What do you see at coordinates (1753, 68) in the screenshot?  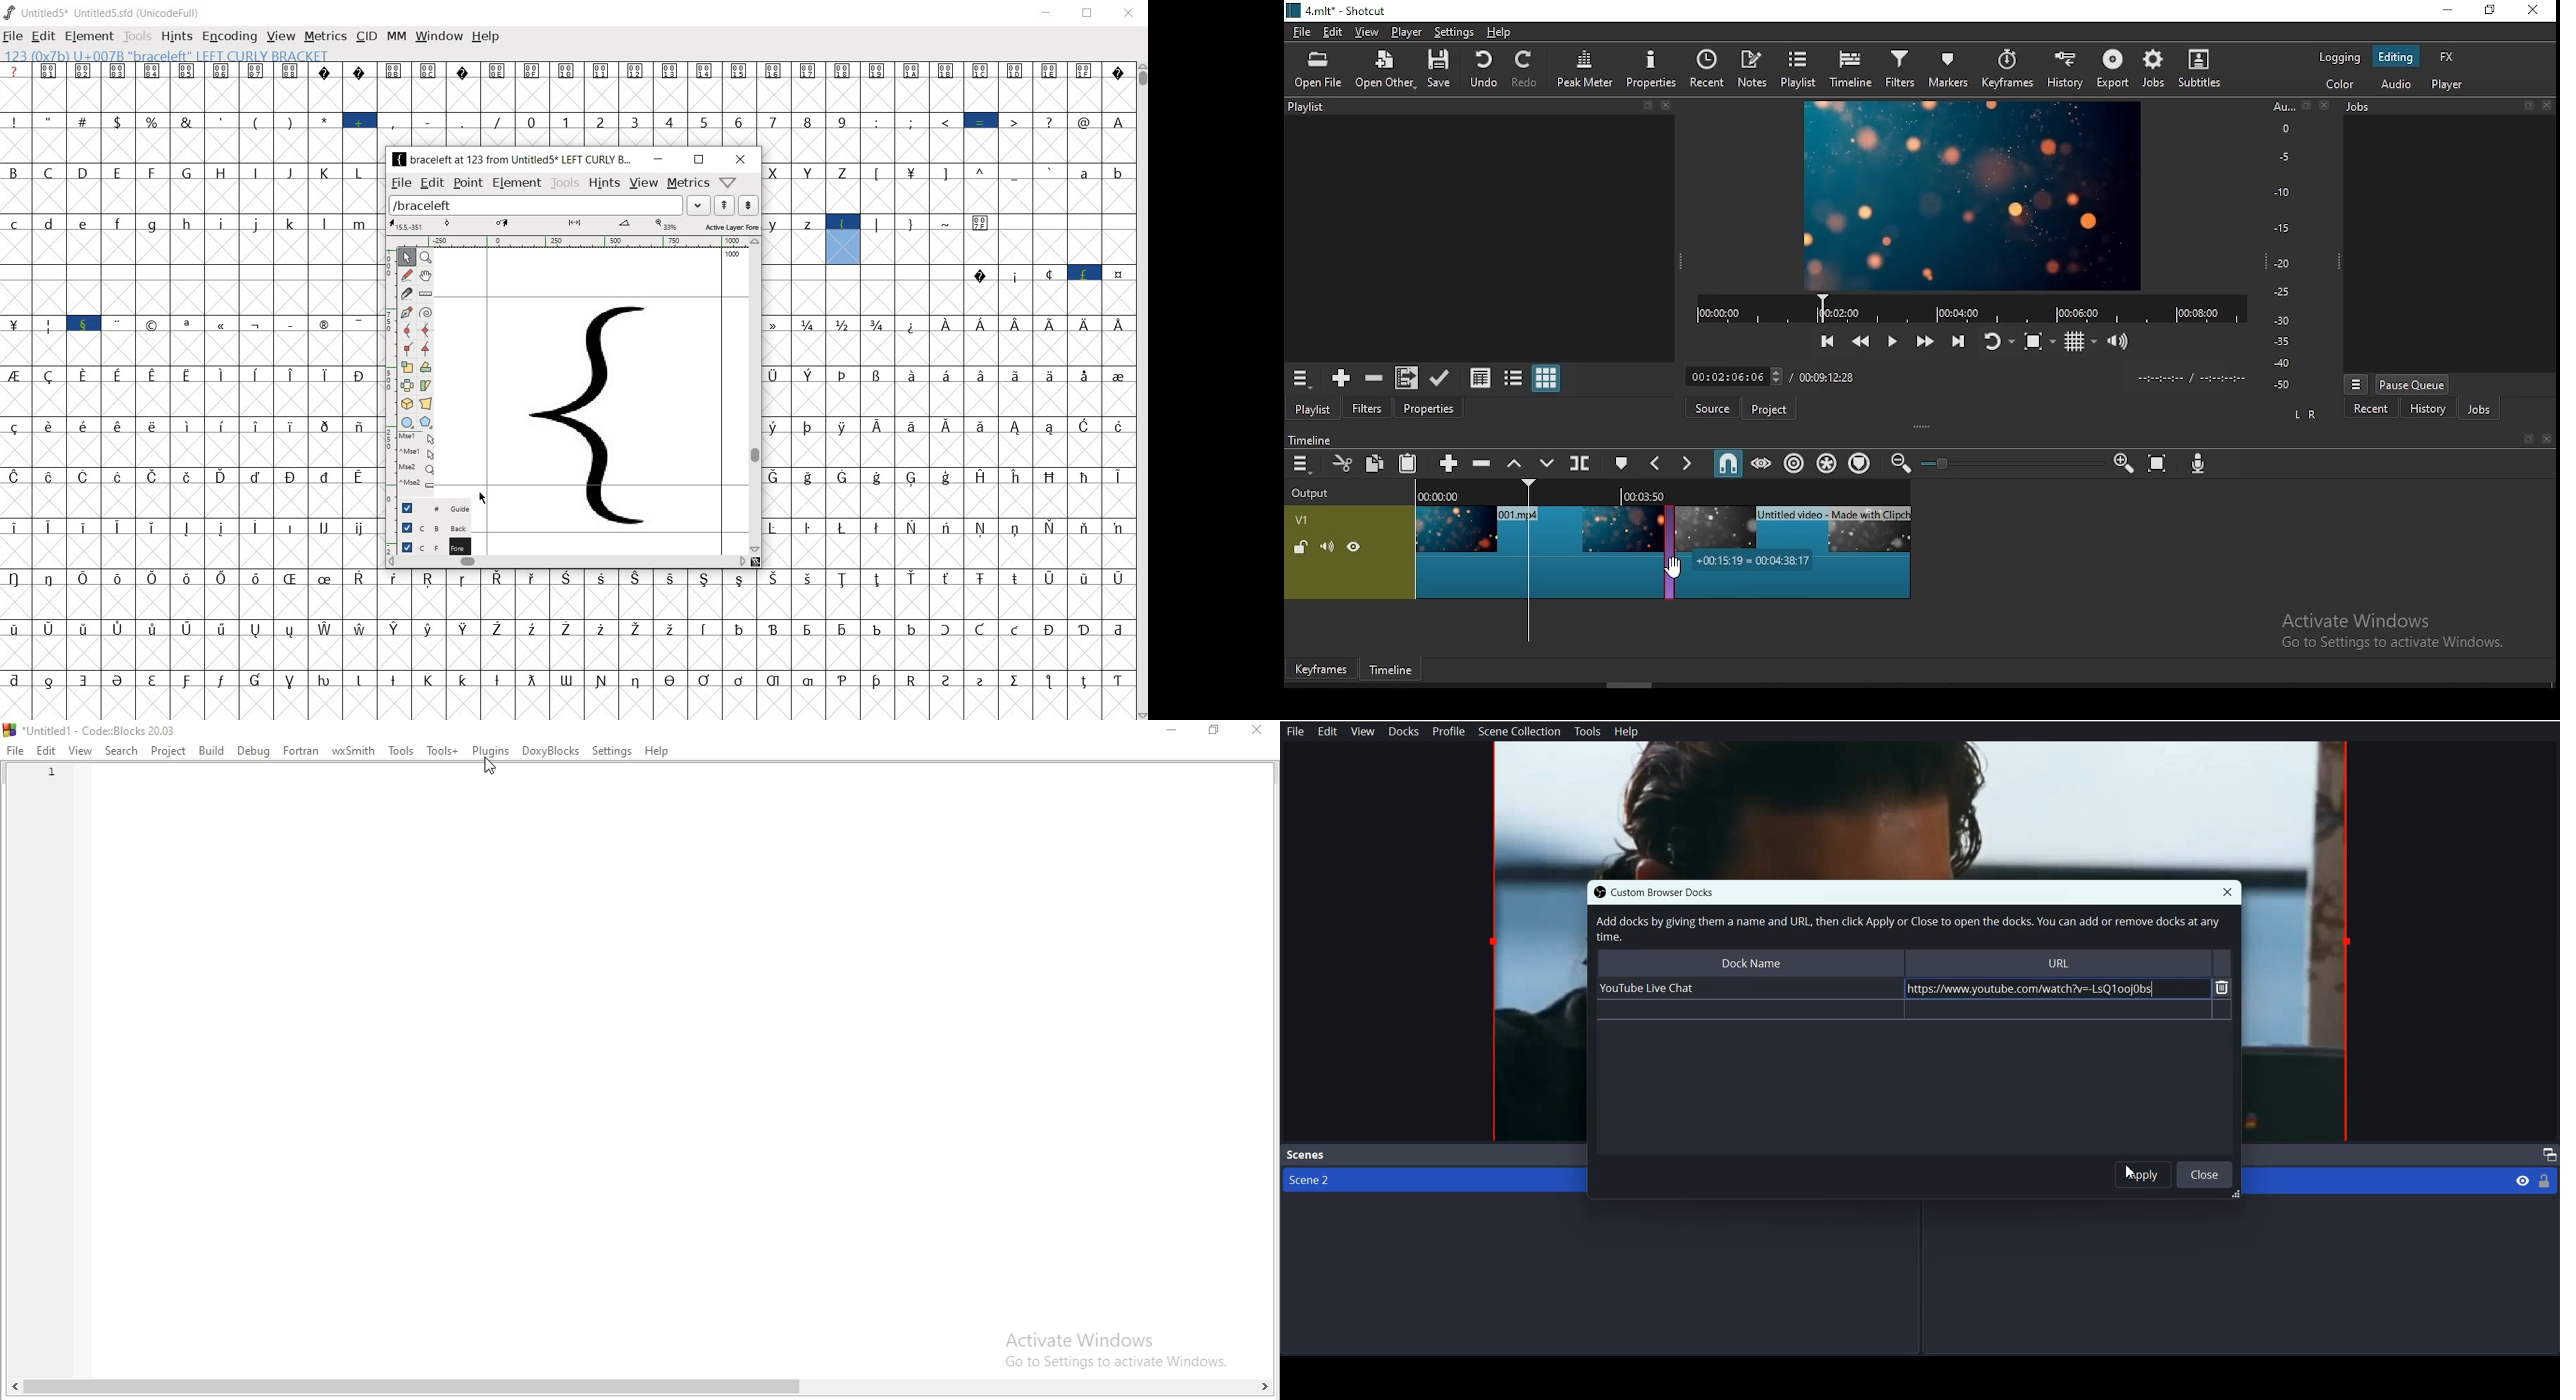 I see `notes` at bounding box center [1753, 68].